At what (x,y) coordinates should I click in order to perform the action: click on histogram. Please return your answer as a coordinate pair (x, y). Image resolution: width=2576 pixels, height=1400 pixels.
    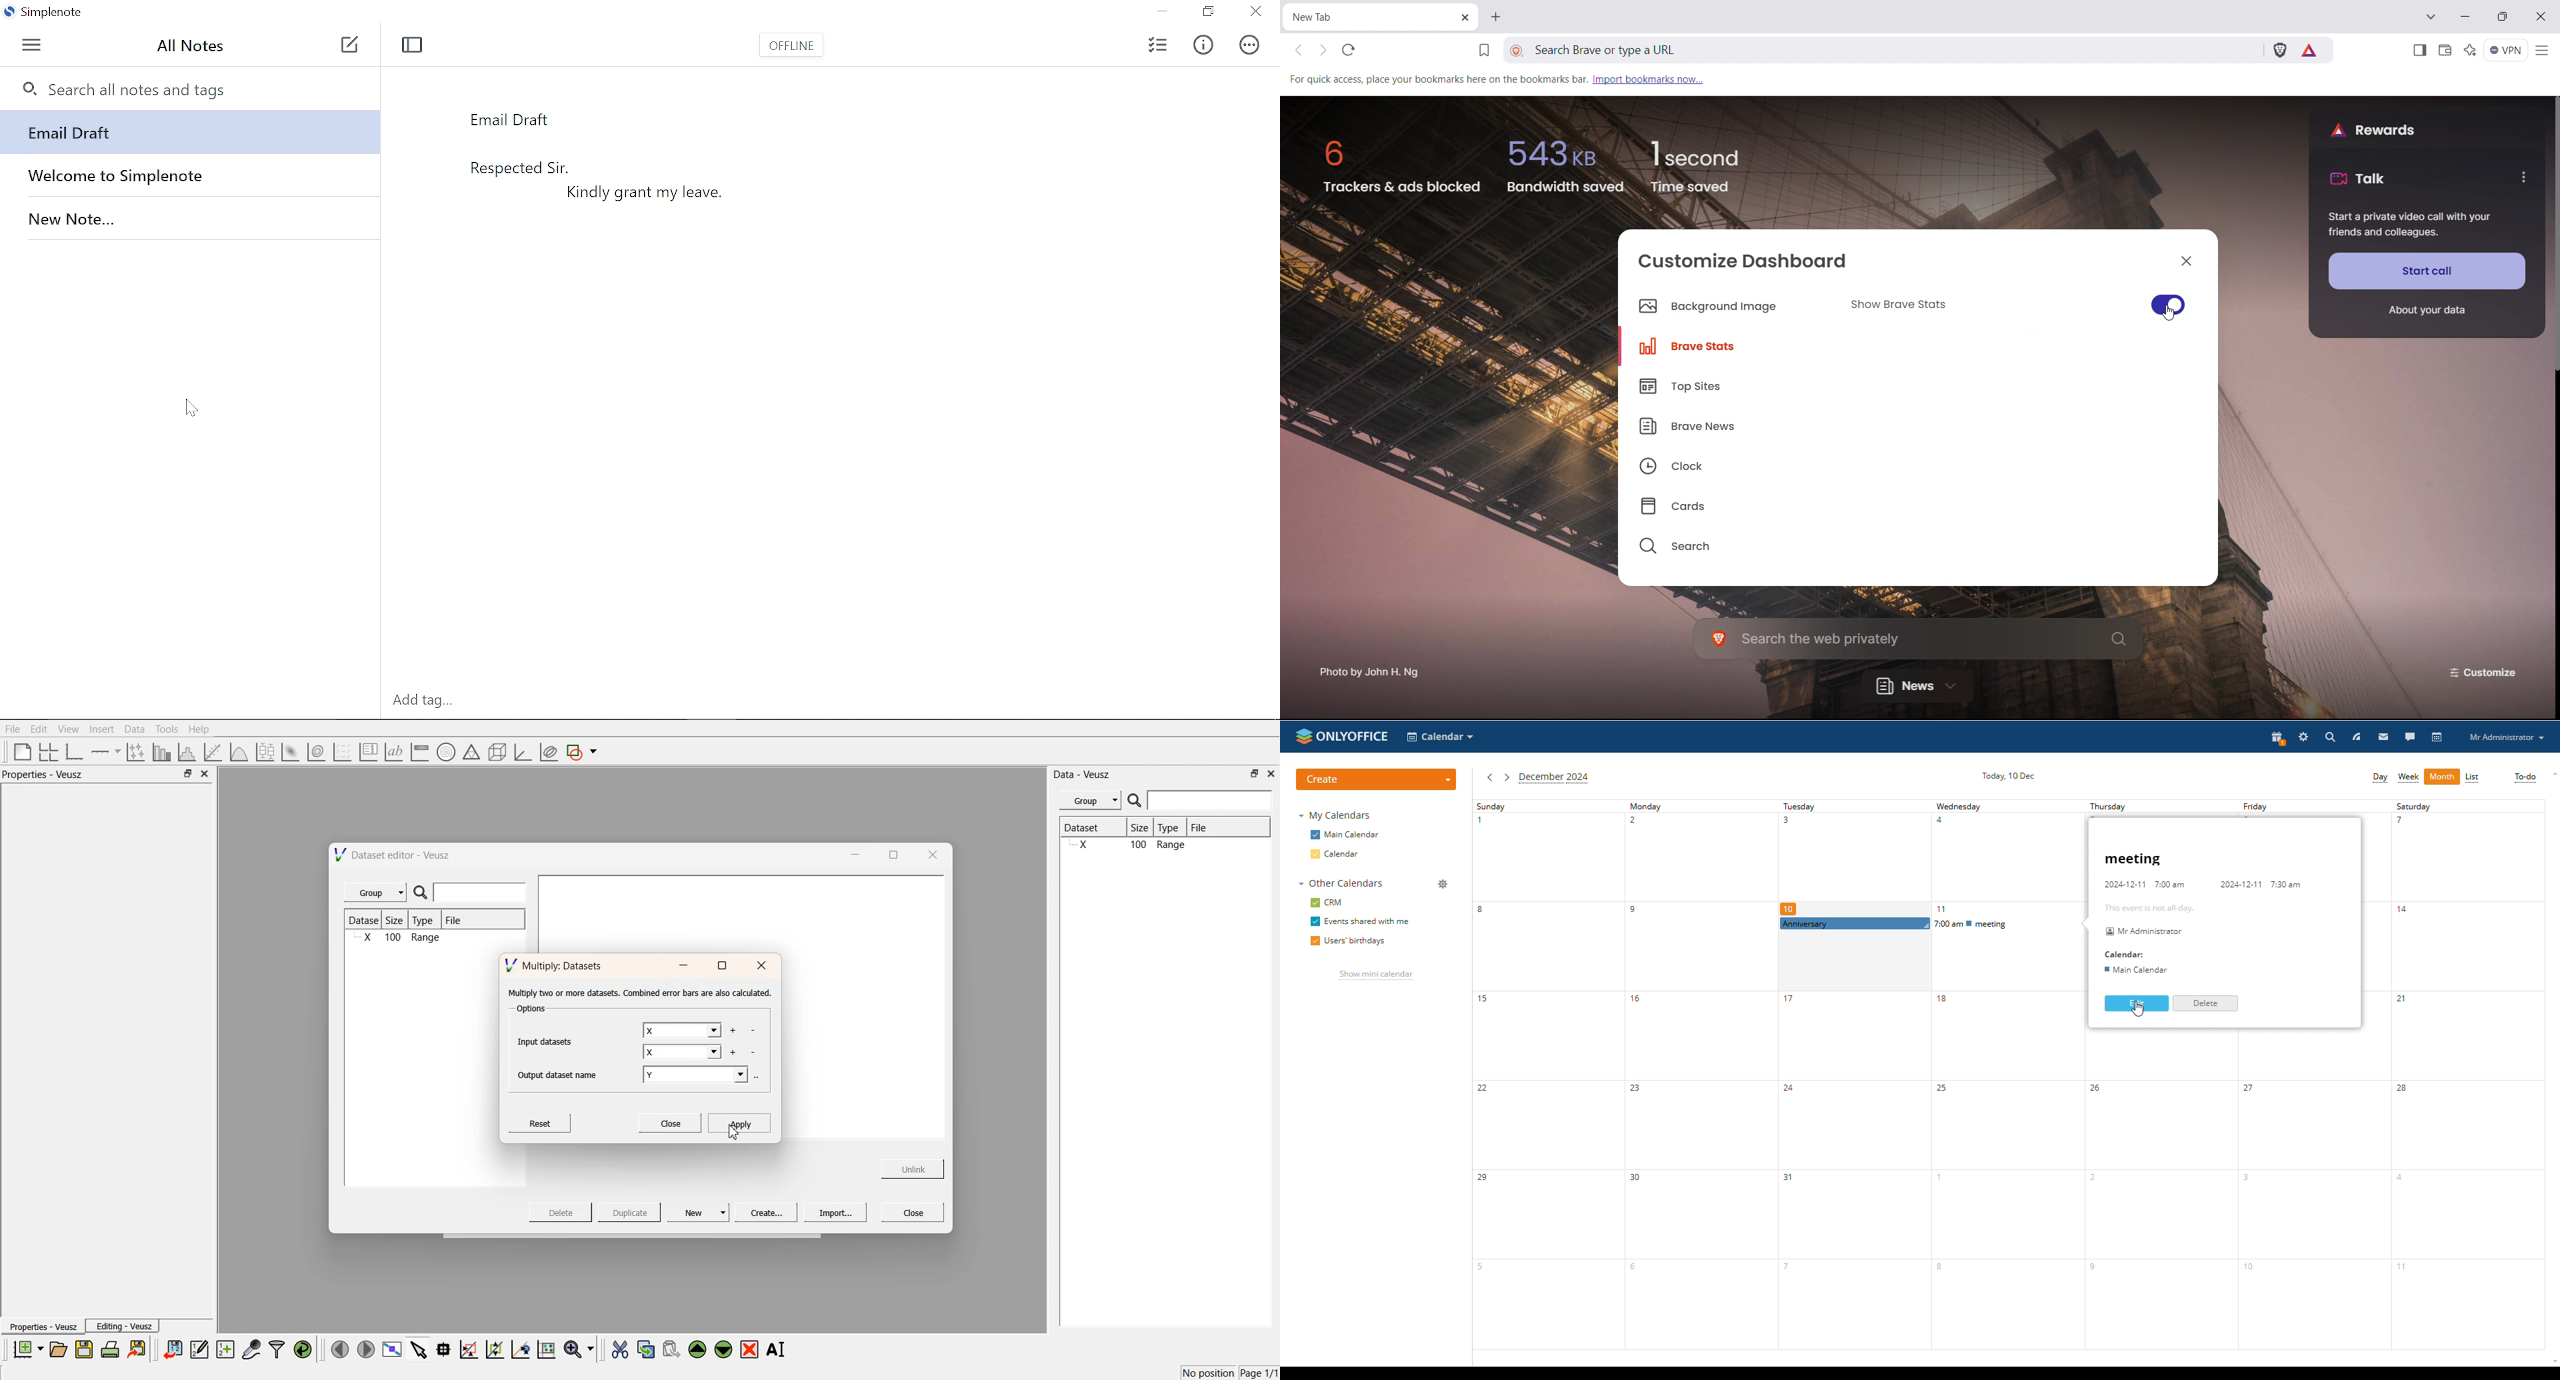
    Looking at the image, I should click on (189, 751).